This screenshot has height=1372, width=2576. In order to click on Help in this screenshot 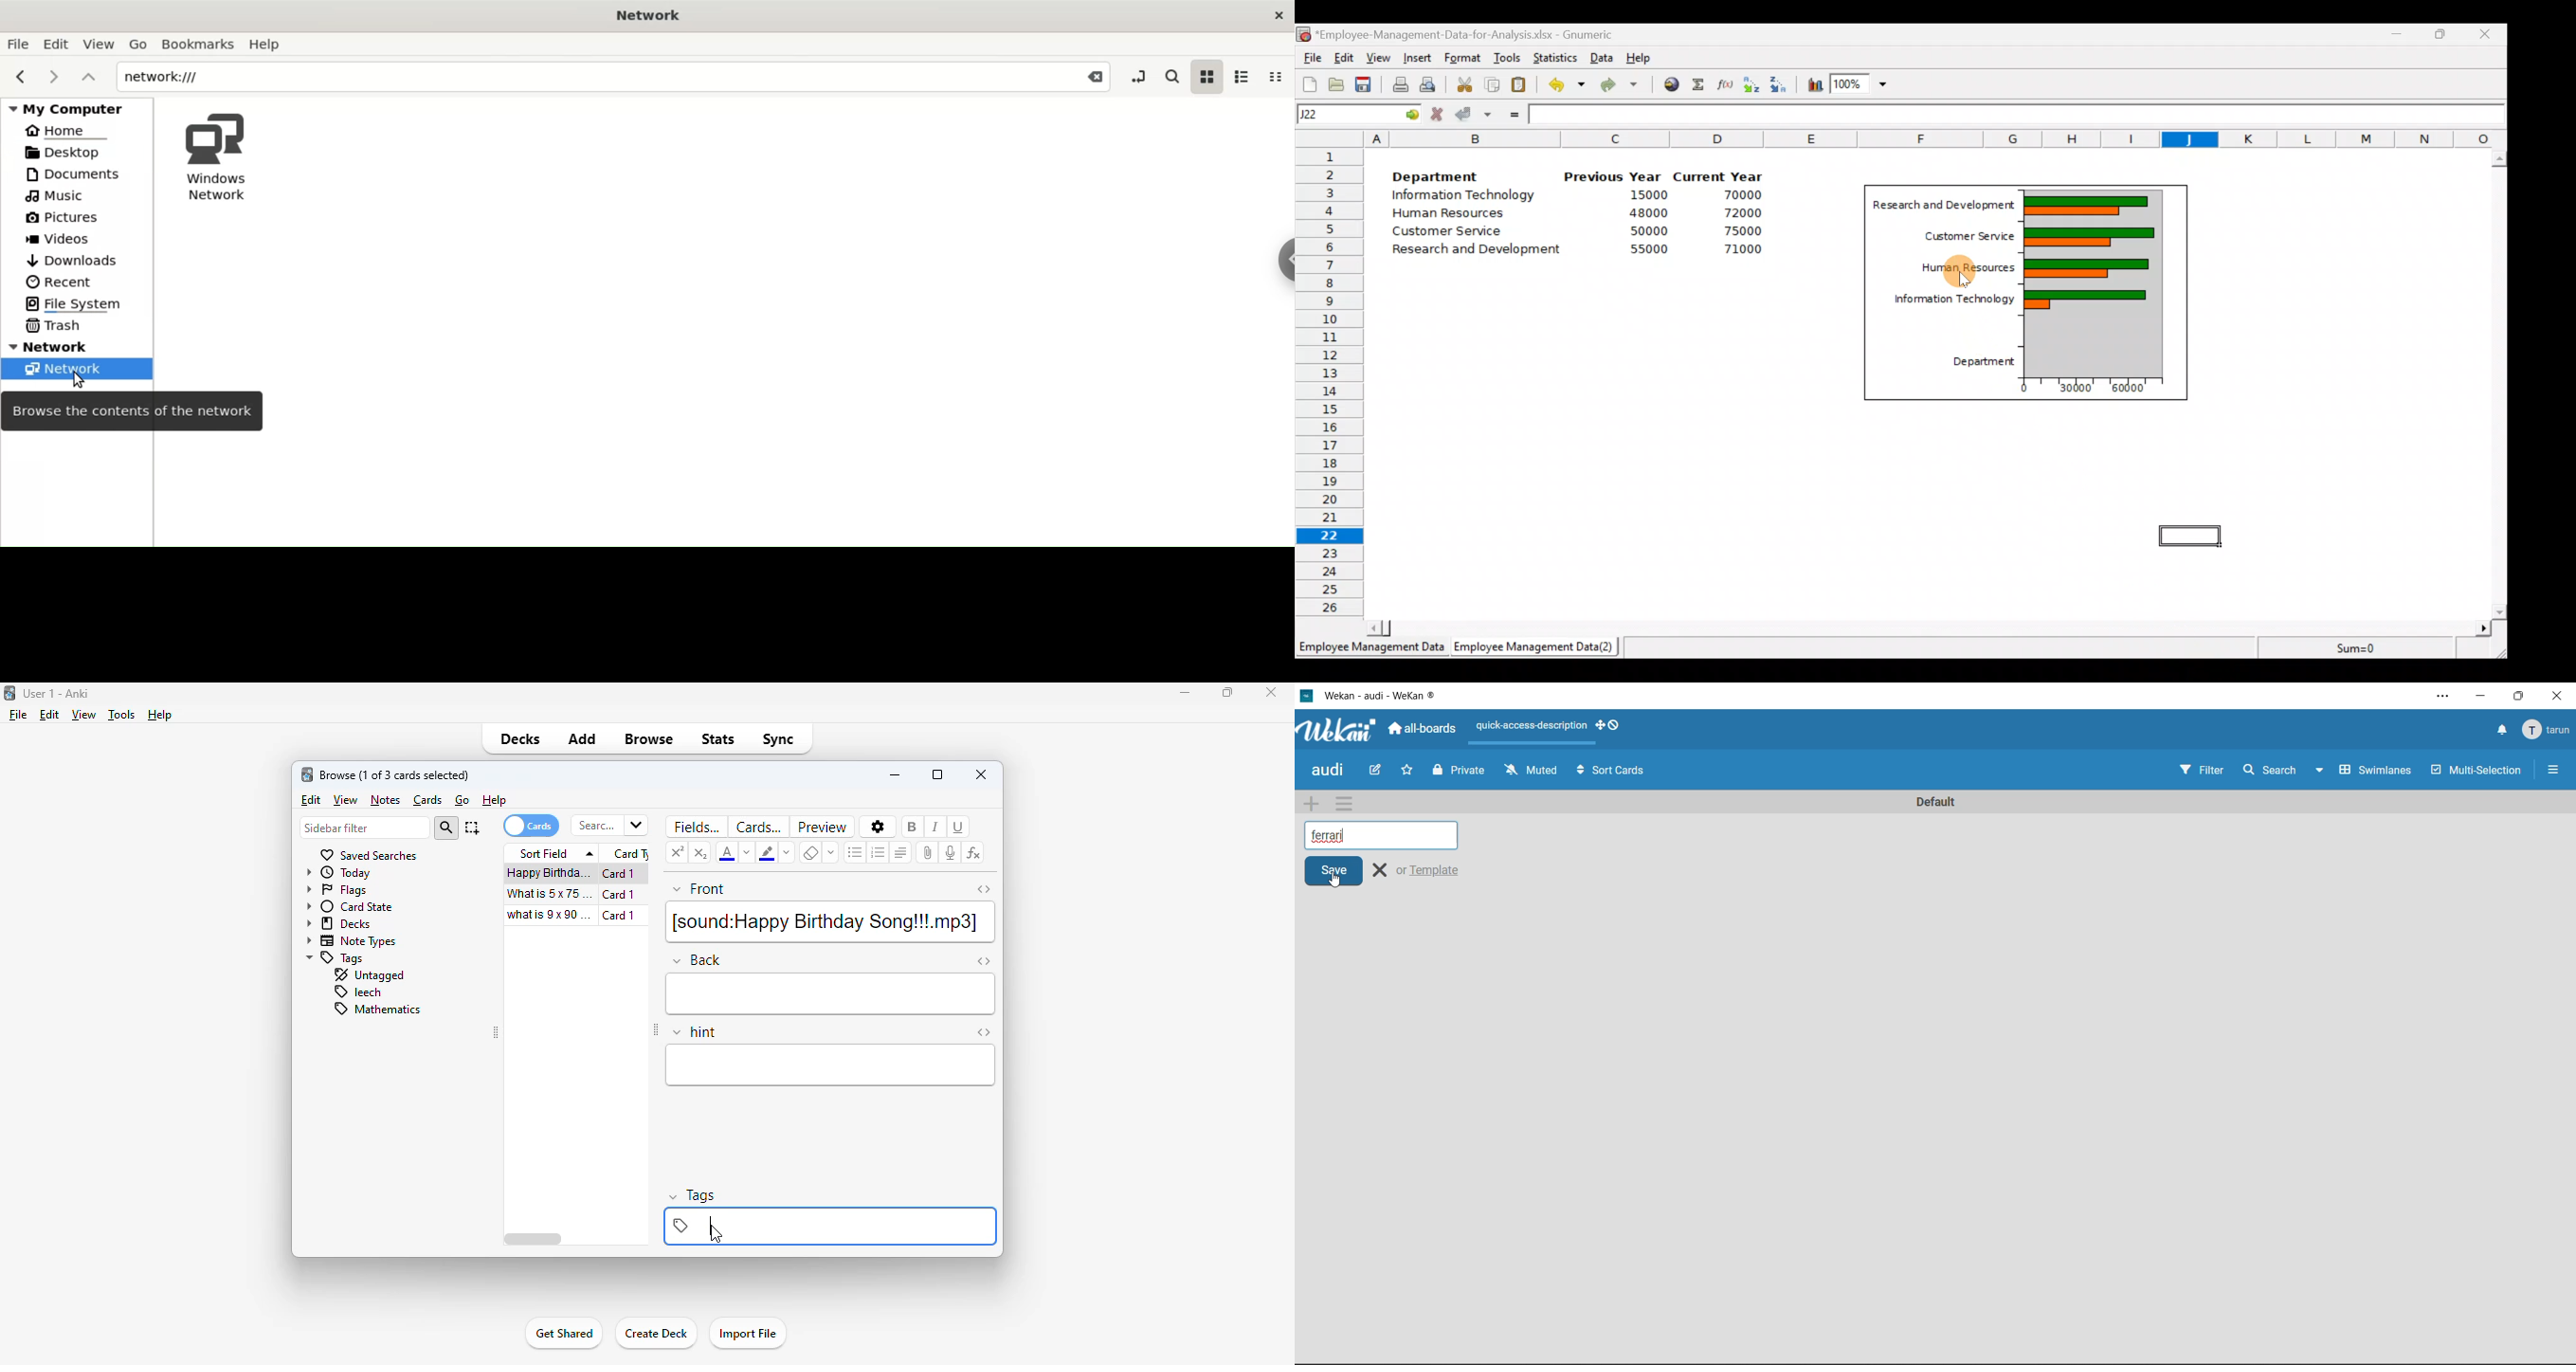, I will do `click(1639, 55)`.